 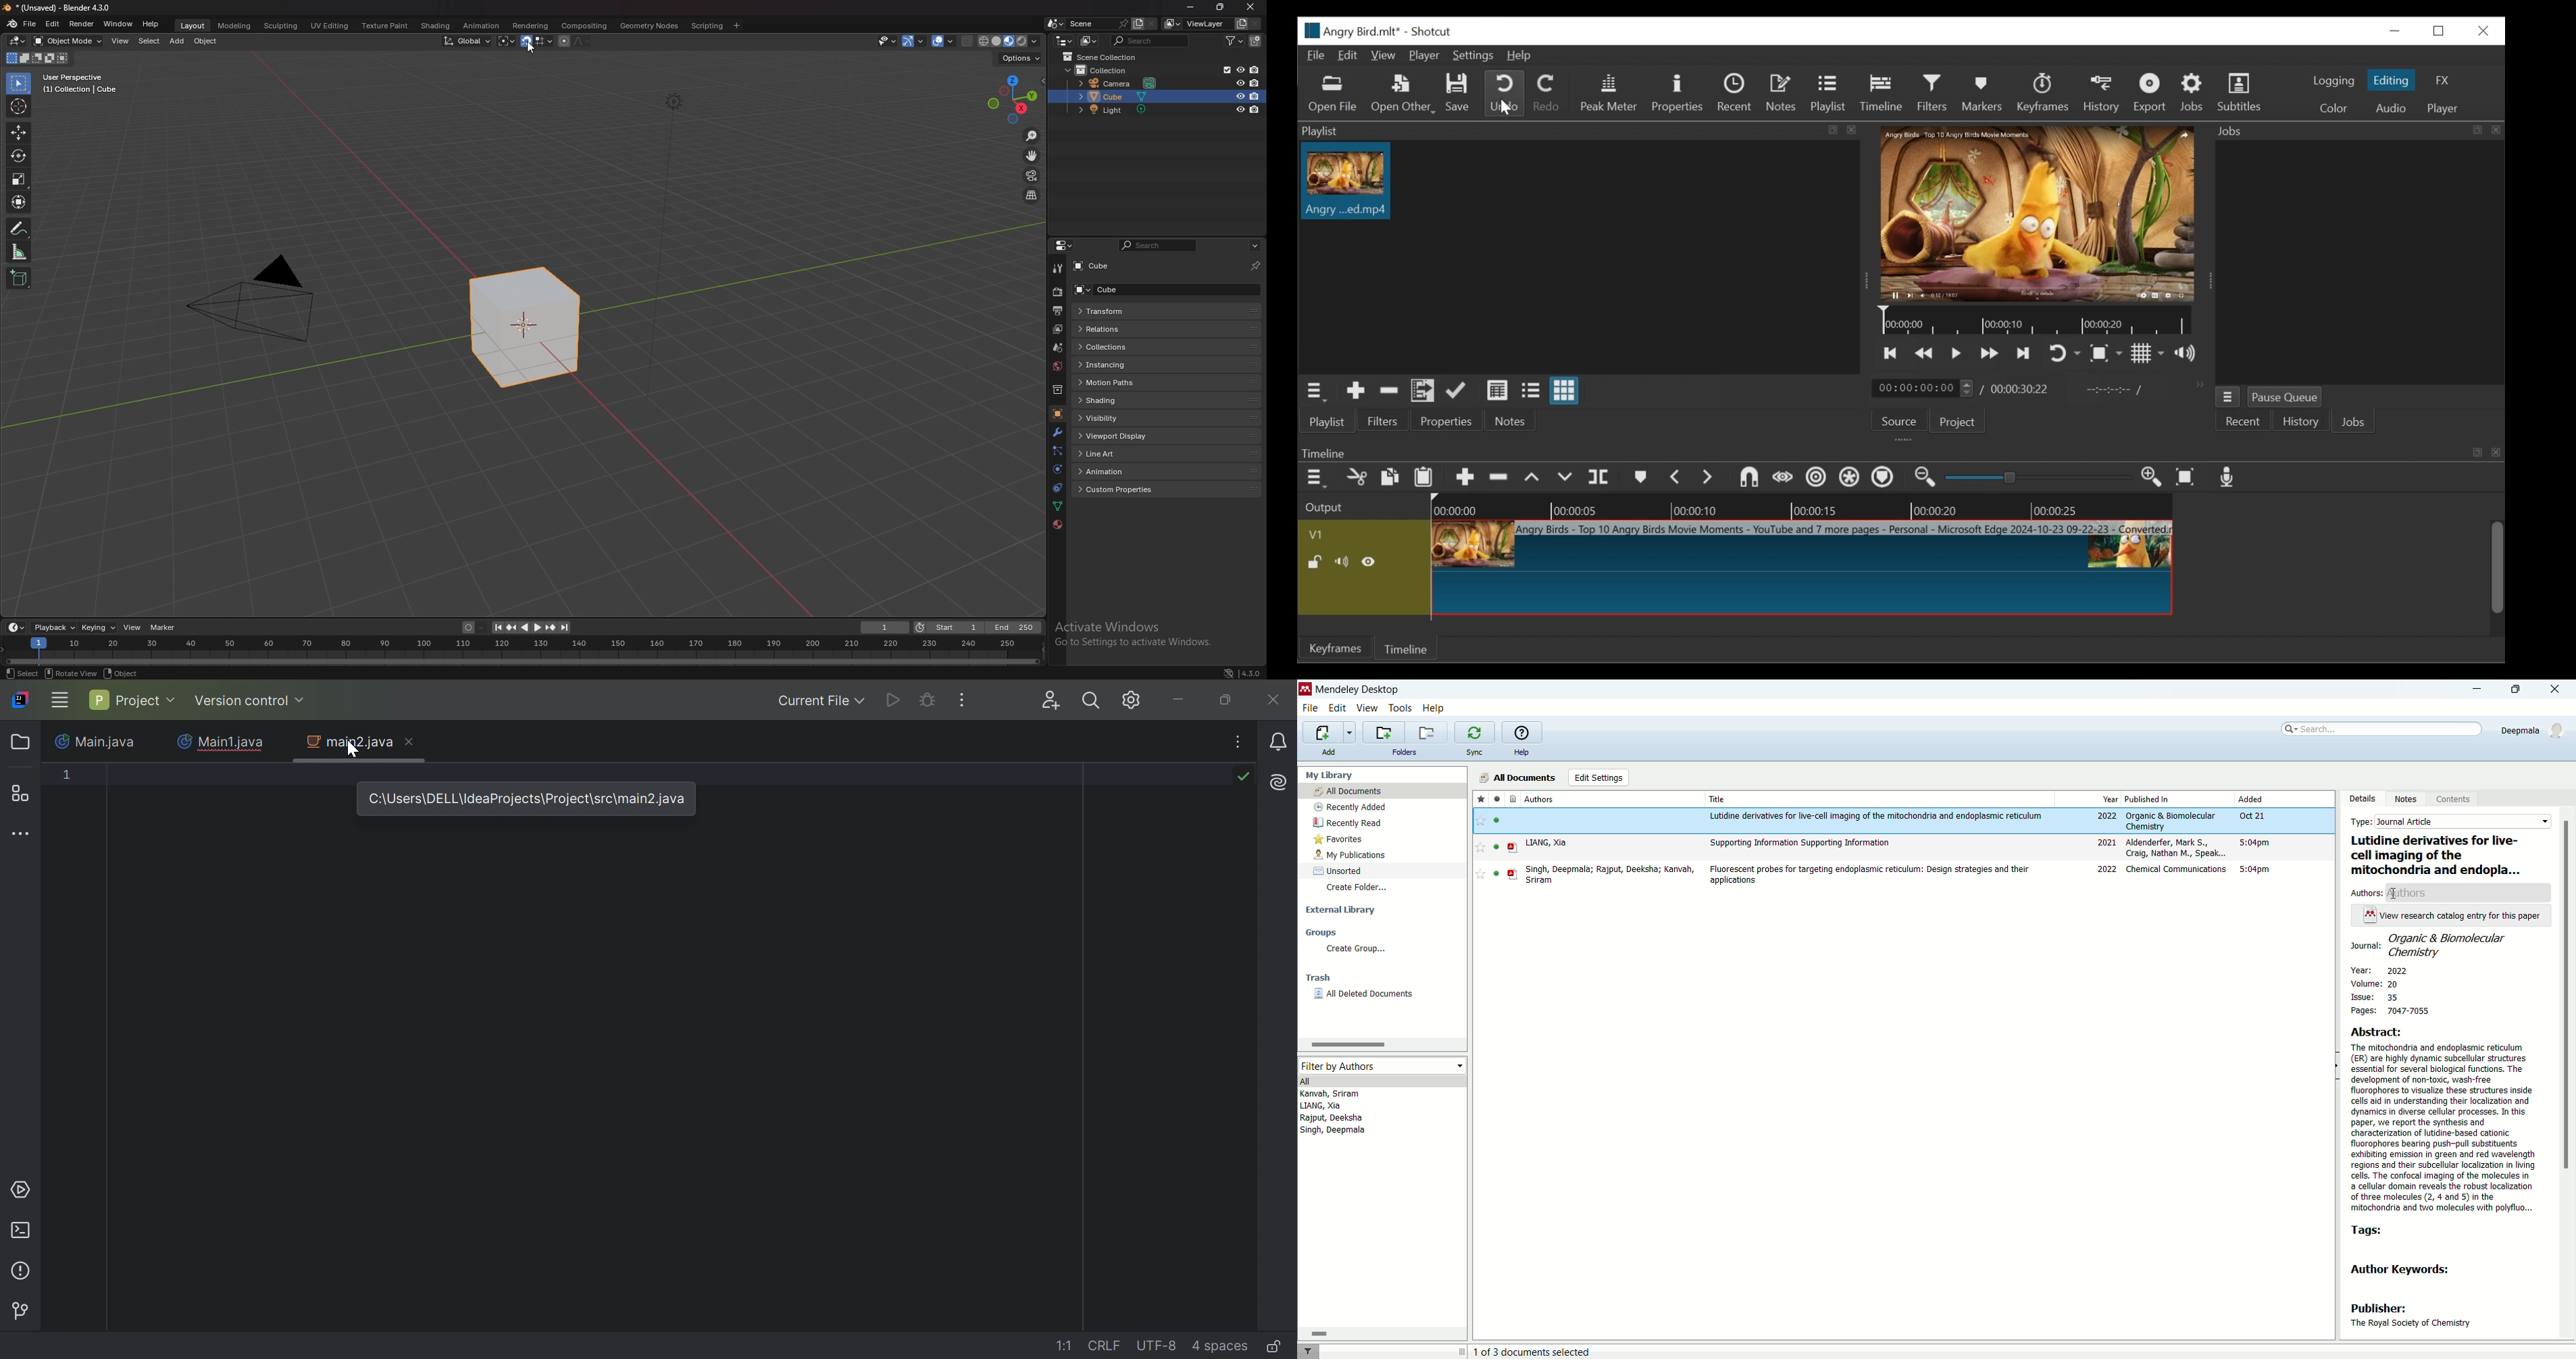 I want to click on | Lutidine derivatives for live-
cell imaging of the
mitochondria and endopla..., so click(x=2434, y=855).